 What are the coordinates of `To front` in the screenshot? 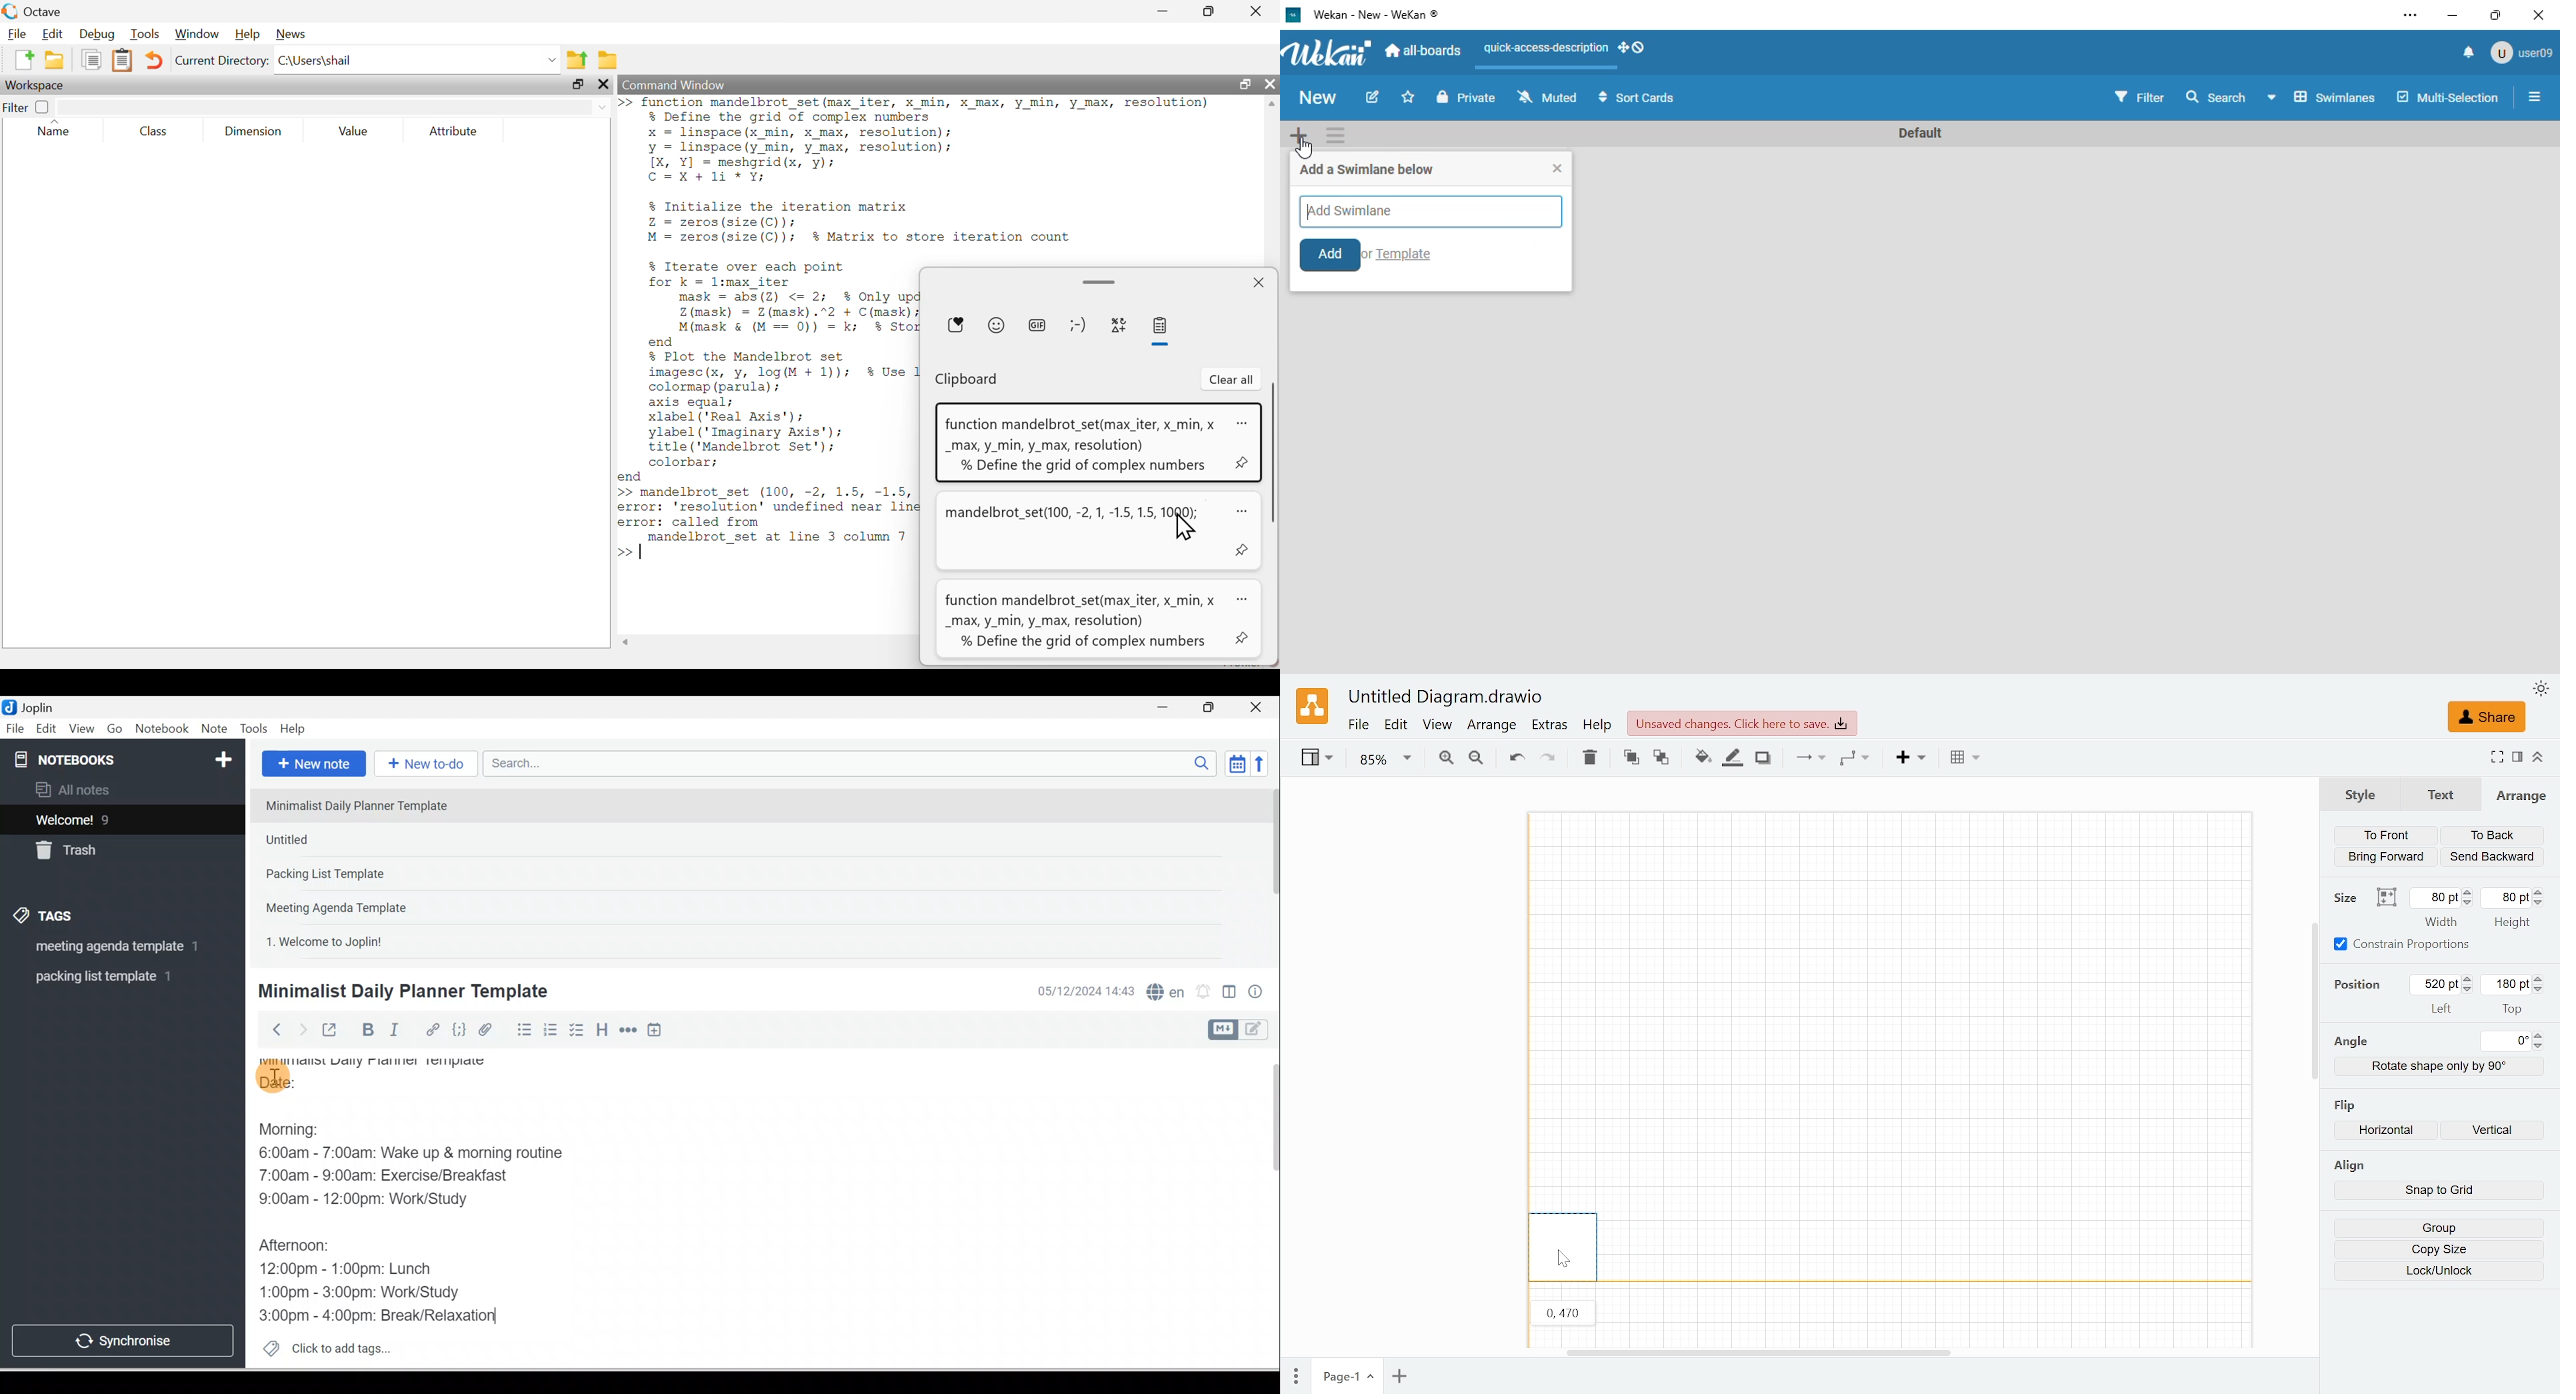 It's located at (2385, 836).